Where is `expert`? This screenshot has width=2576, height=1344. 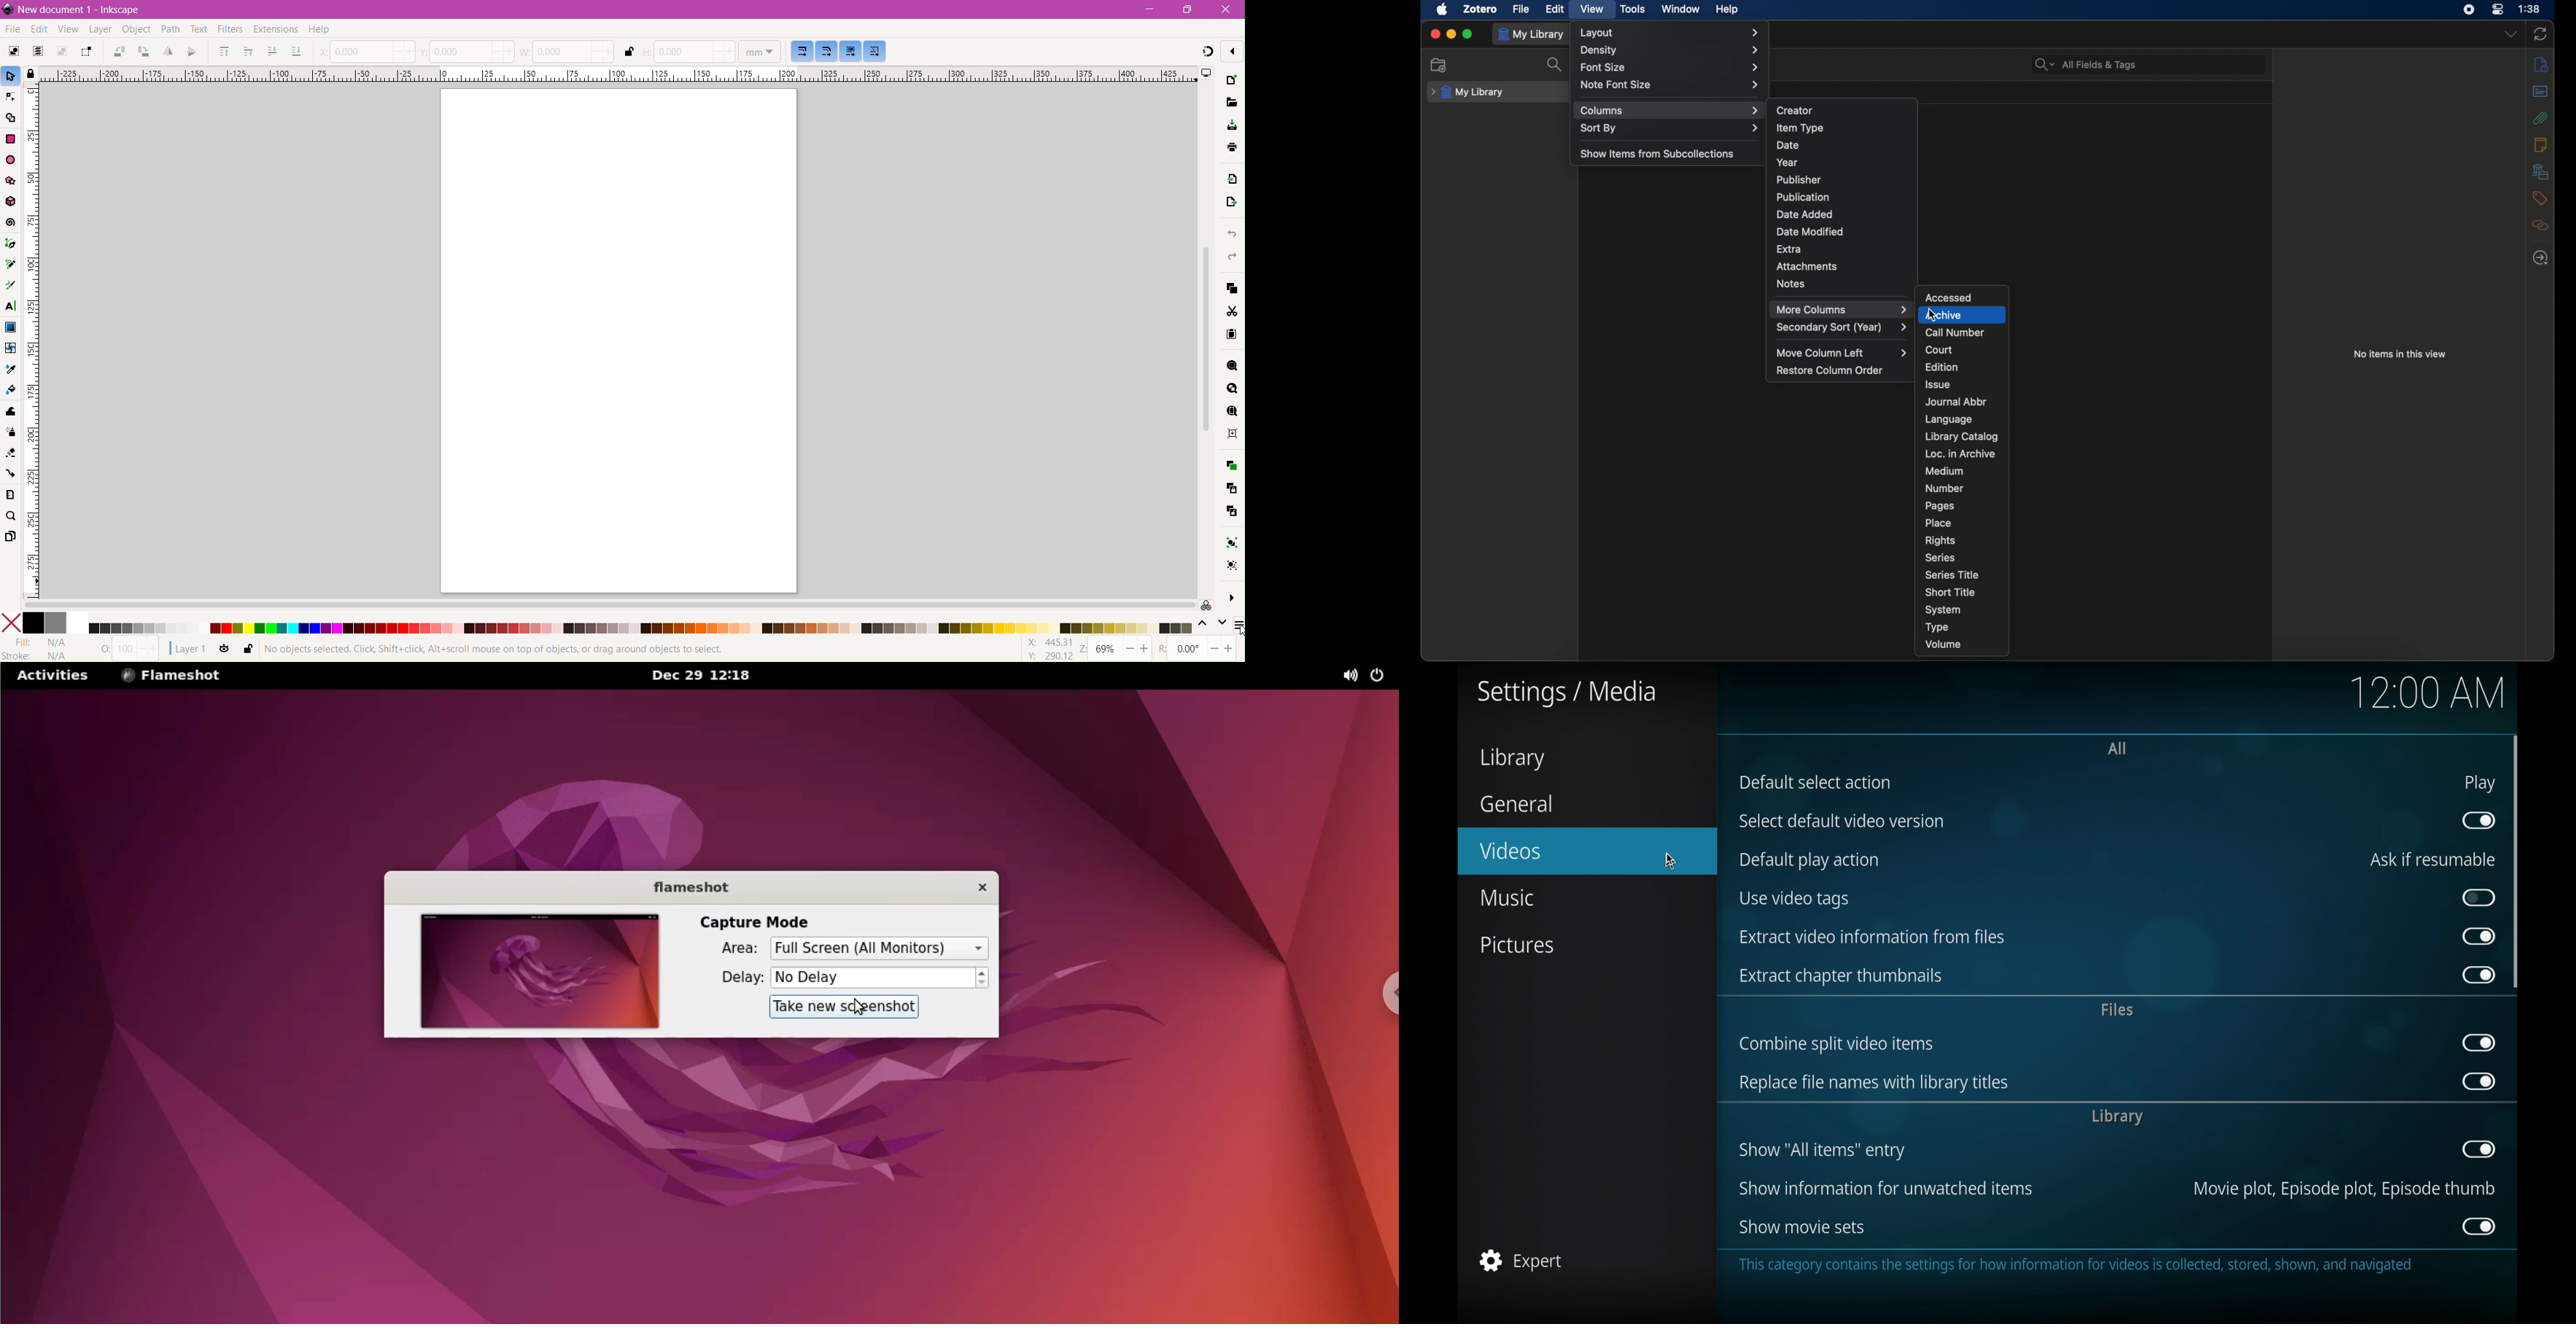 expert is located at coordinates (1521, 1260).